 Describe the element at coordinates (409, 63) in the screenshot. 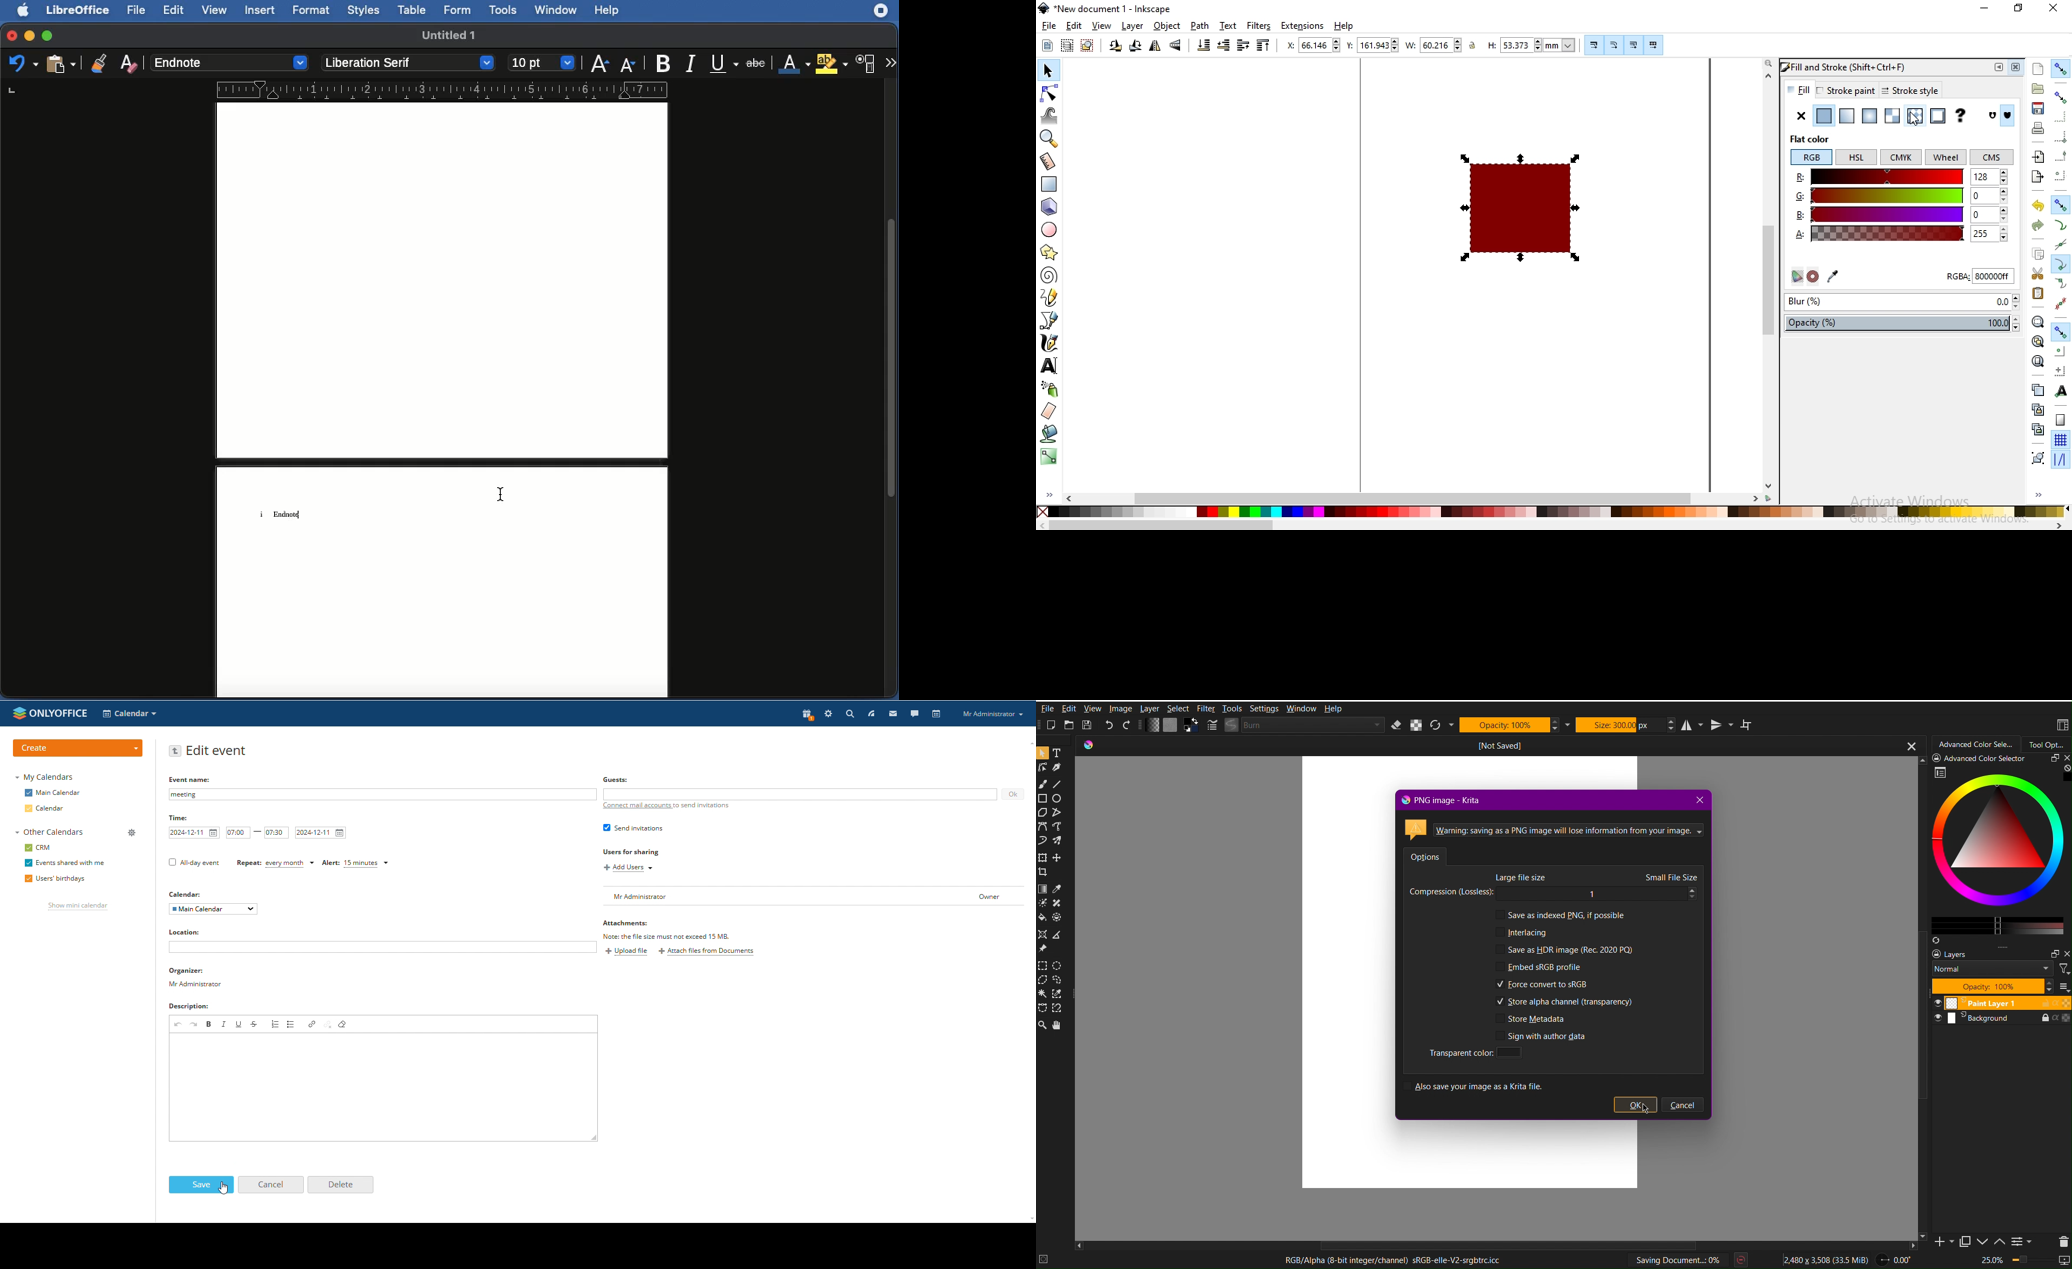

I see `Font style` at that location.